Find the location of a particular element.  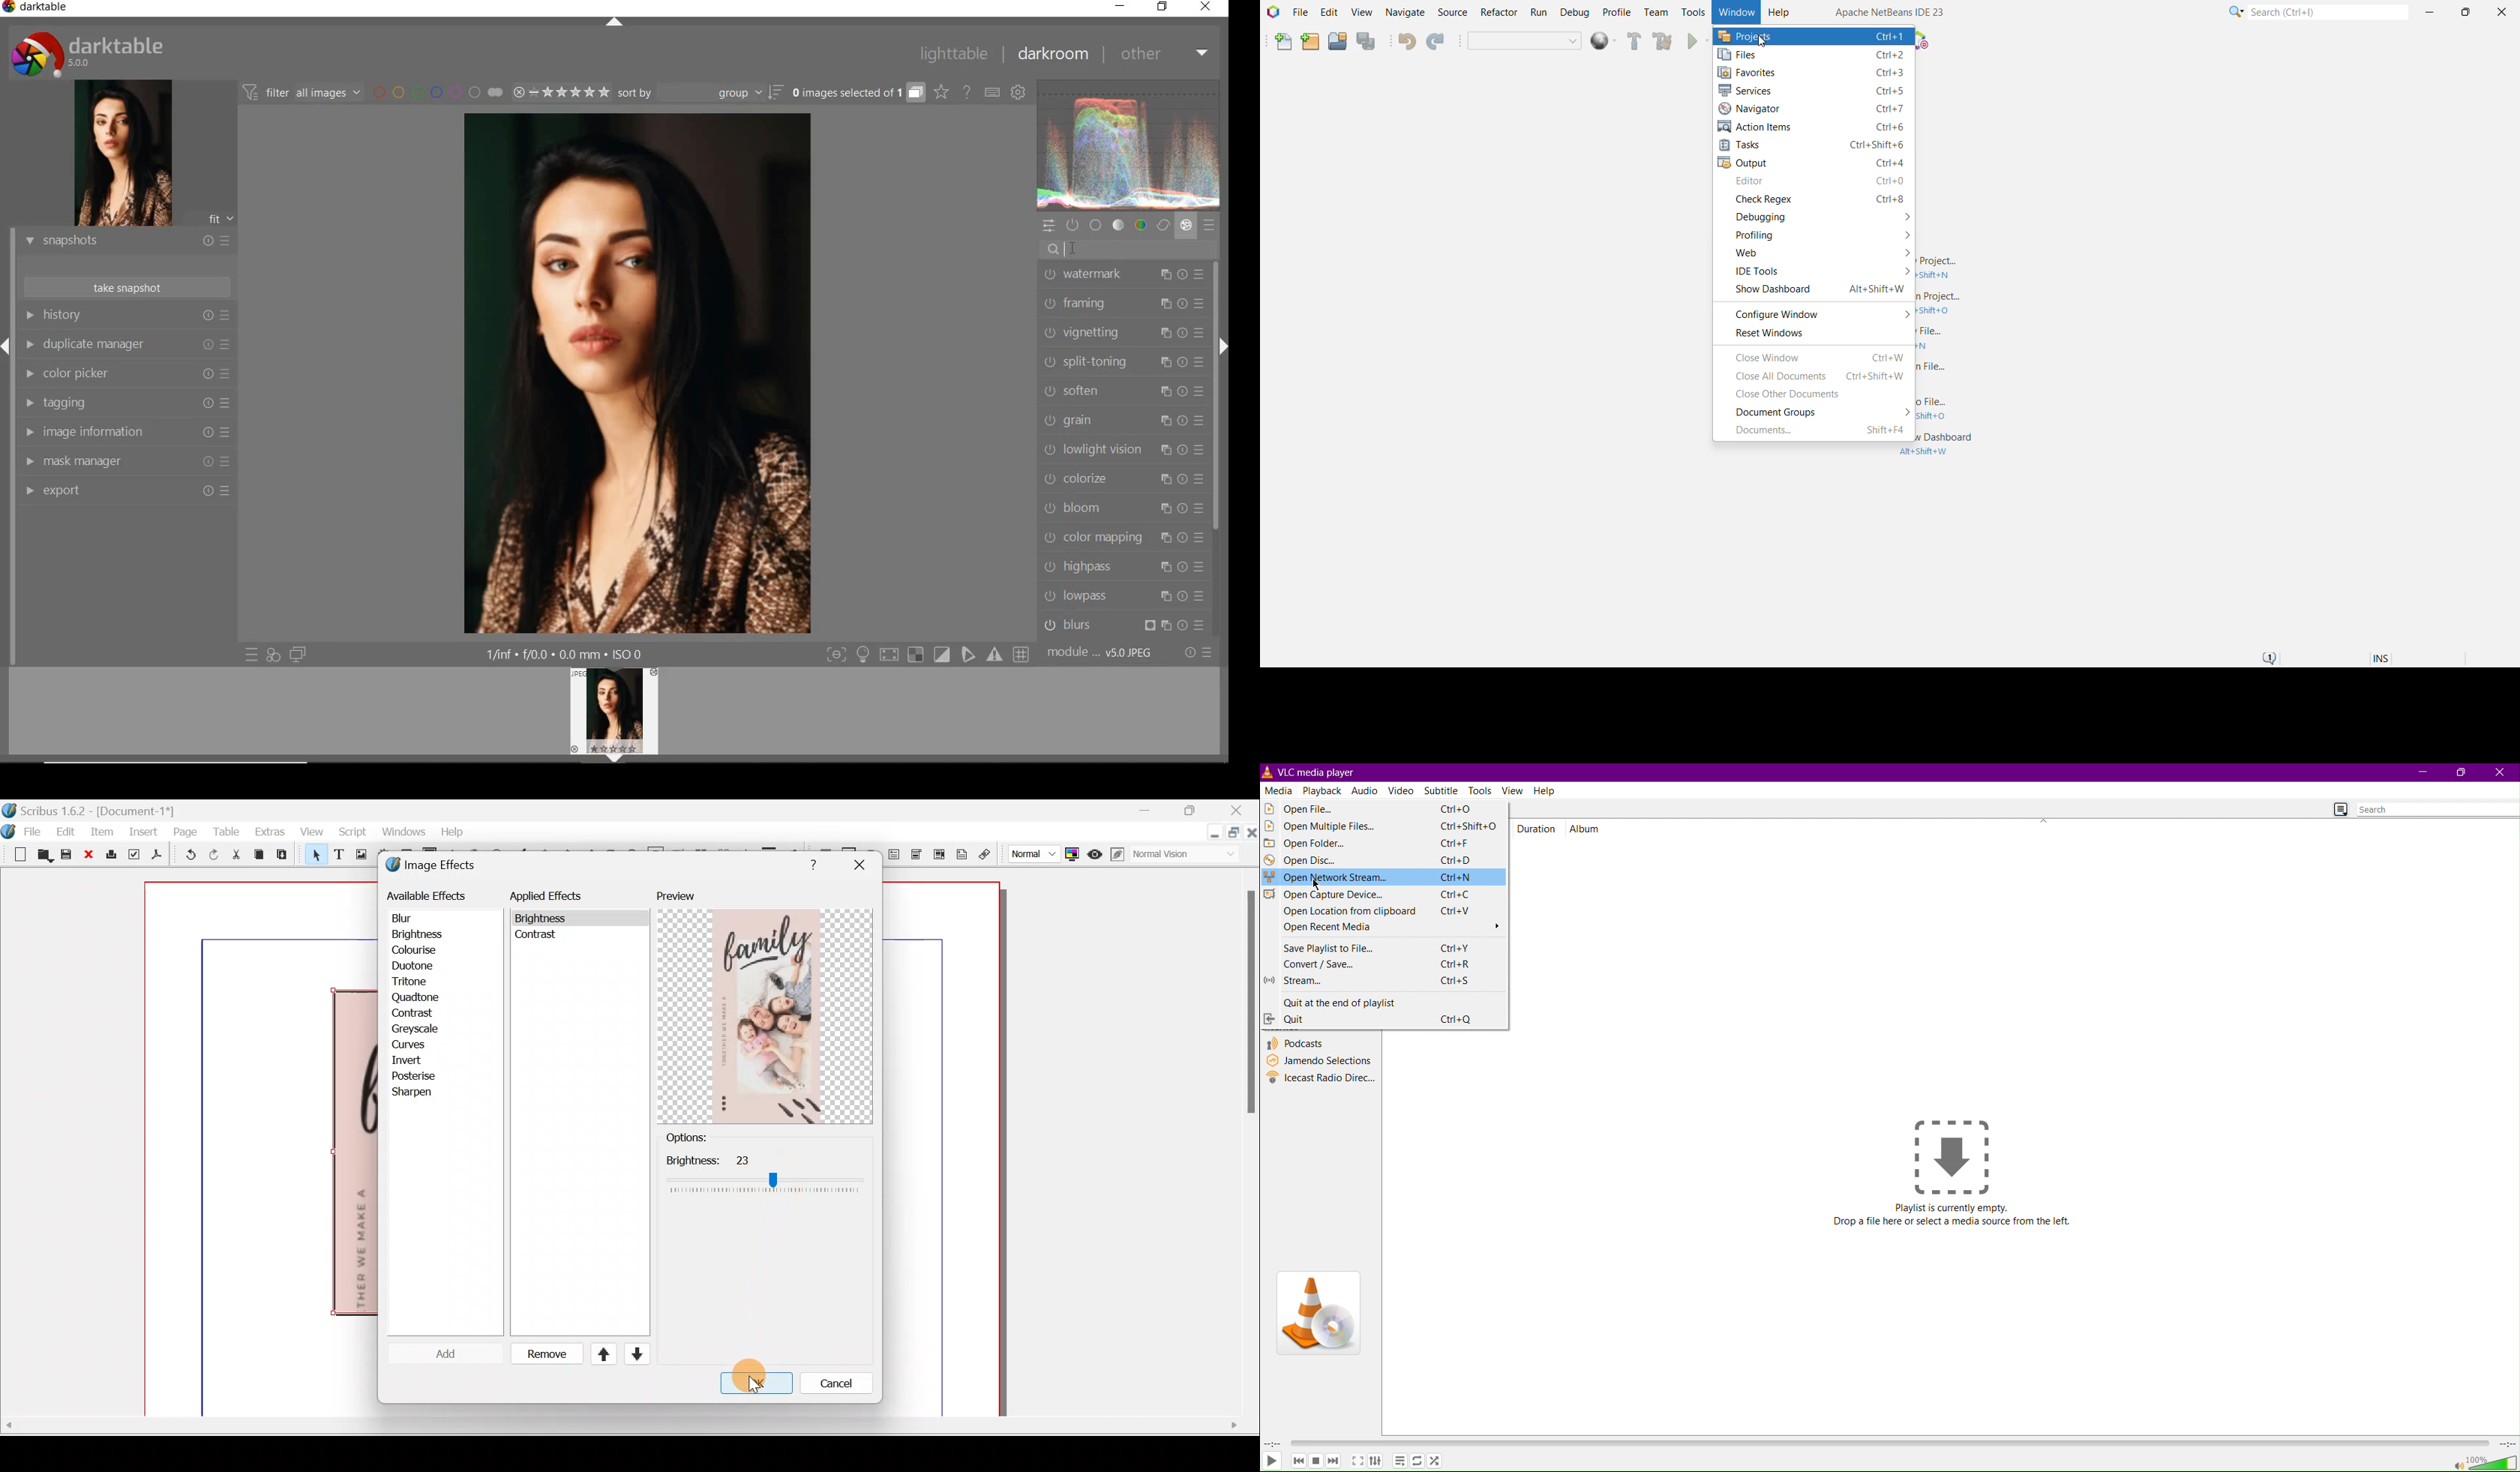

bloom is located at coordinates (1123, 510).